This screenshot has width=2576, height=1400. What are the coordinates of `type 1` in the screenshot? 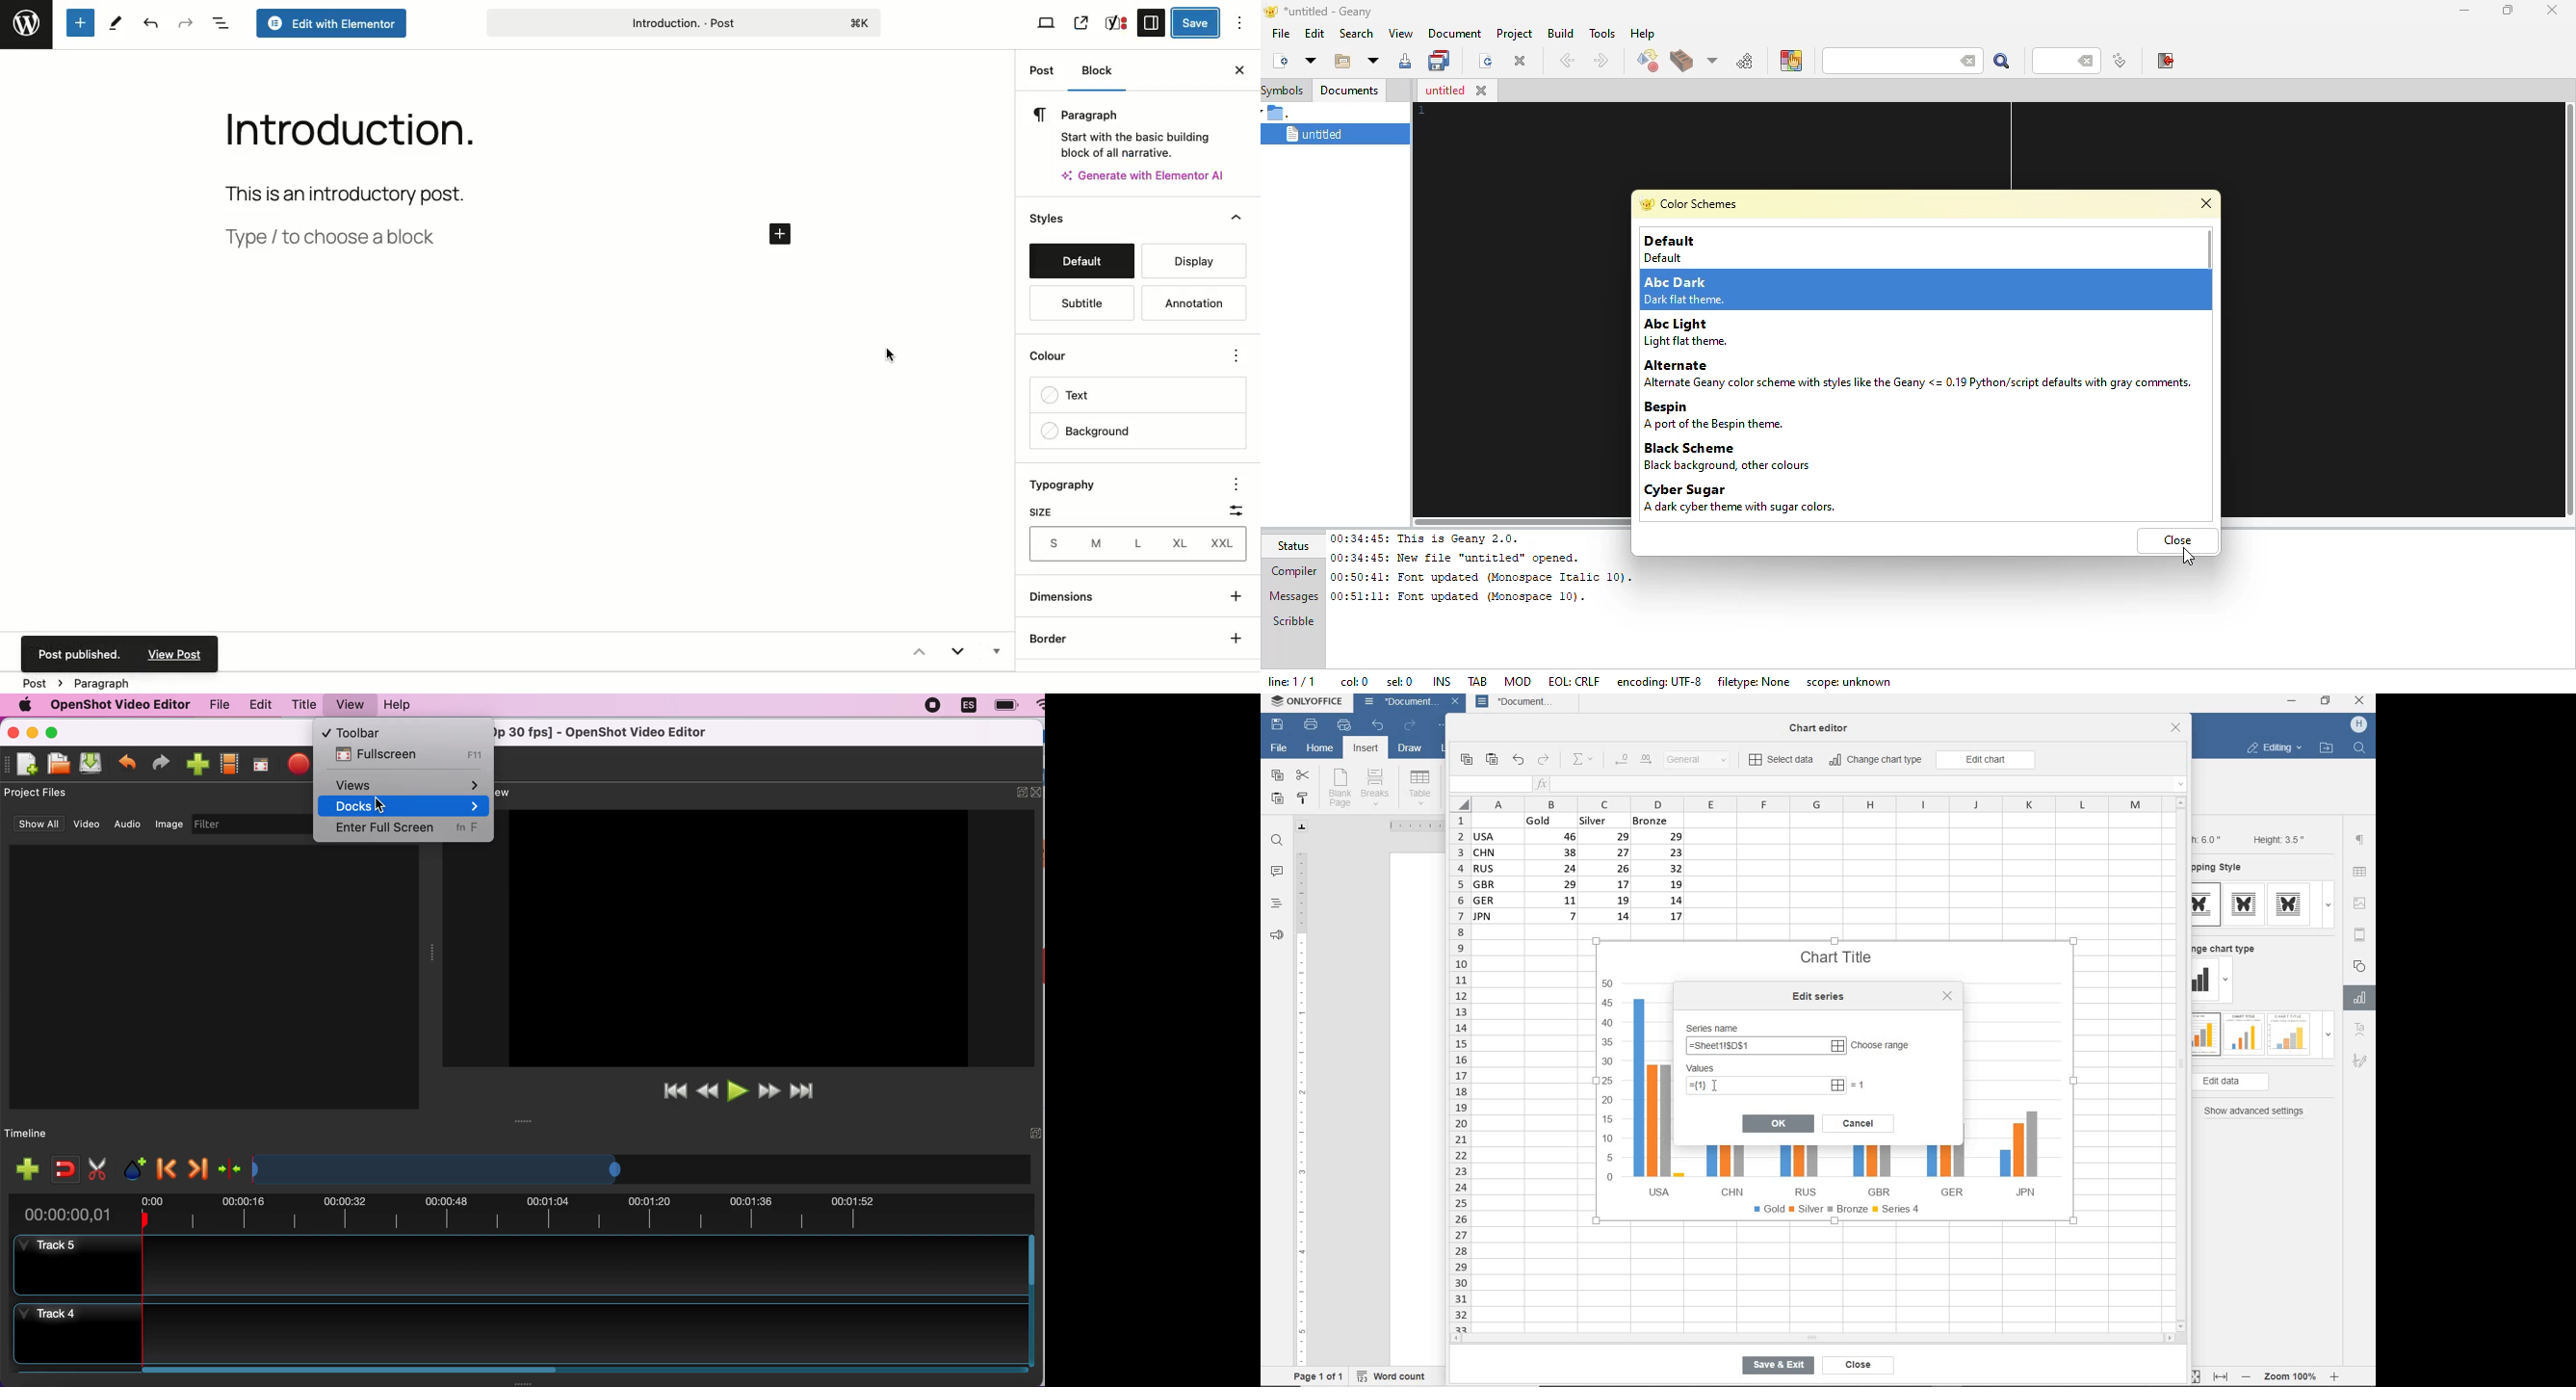 It's located at (2207, 905).